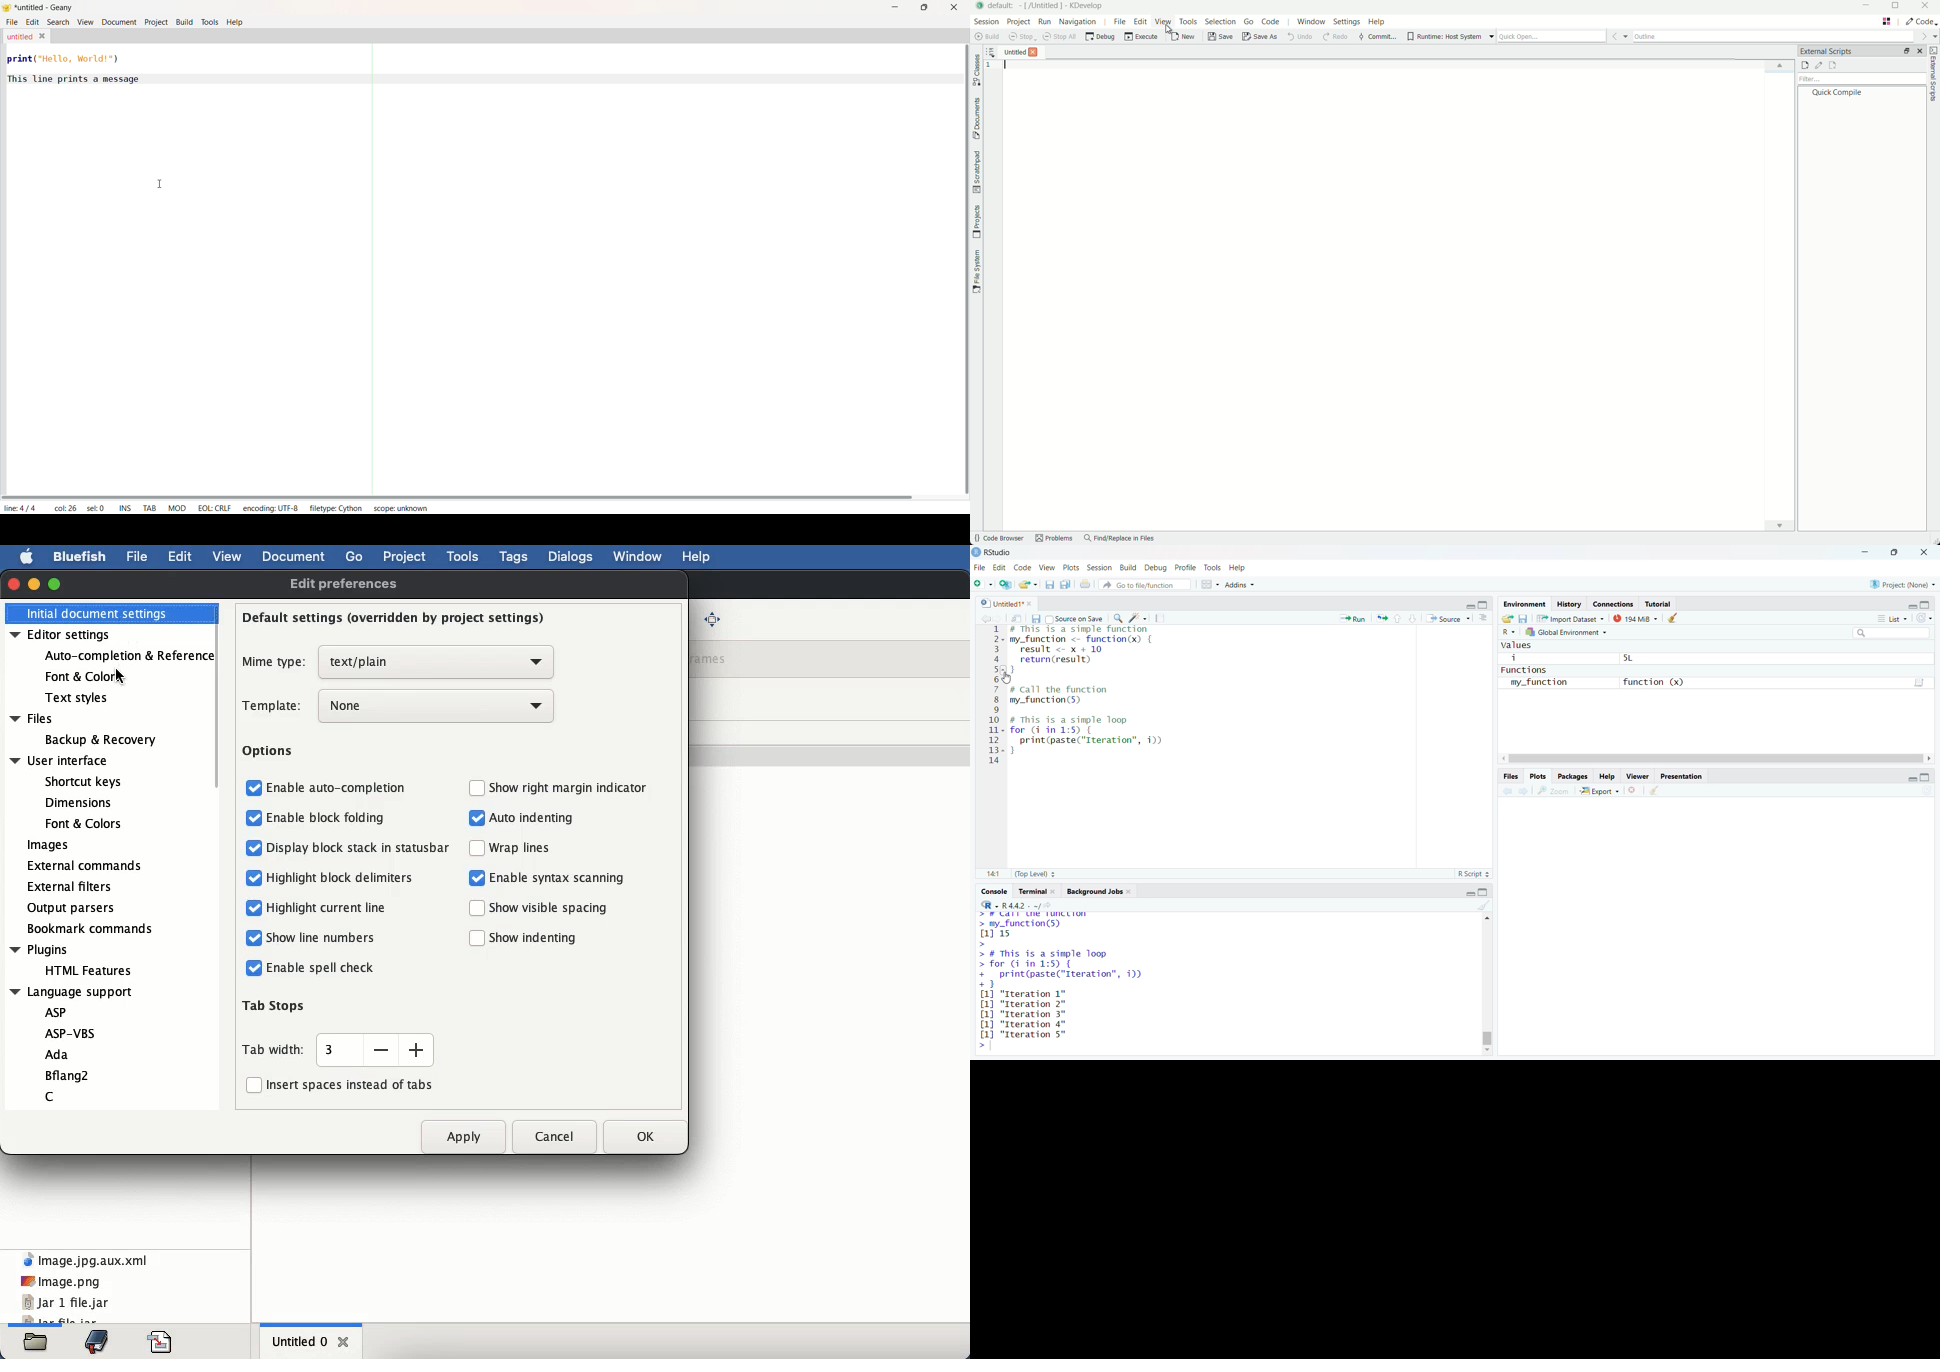  What do you see at coordinates (1017, 618) in the screenshot?
I see `show in new window` at bounding box center [1017, 618].